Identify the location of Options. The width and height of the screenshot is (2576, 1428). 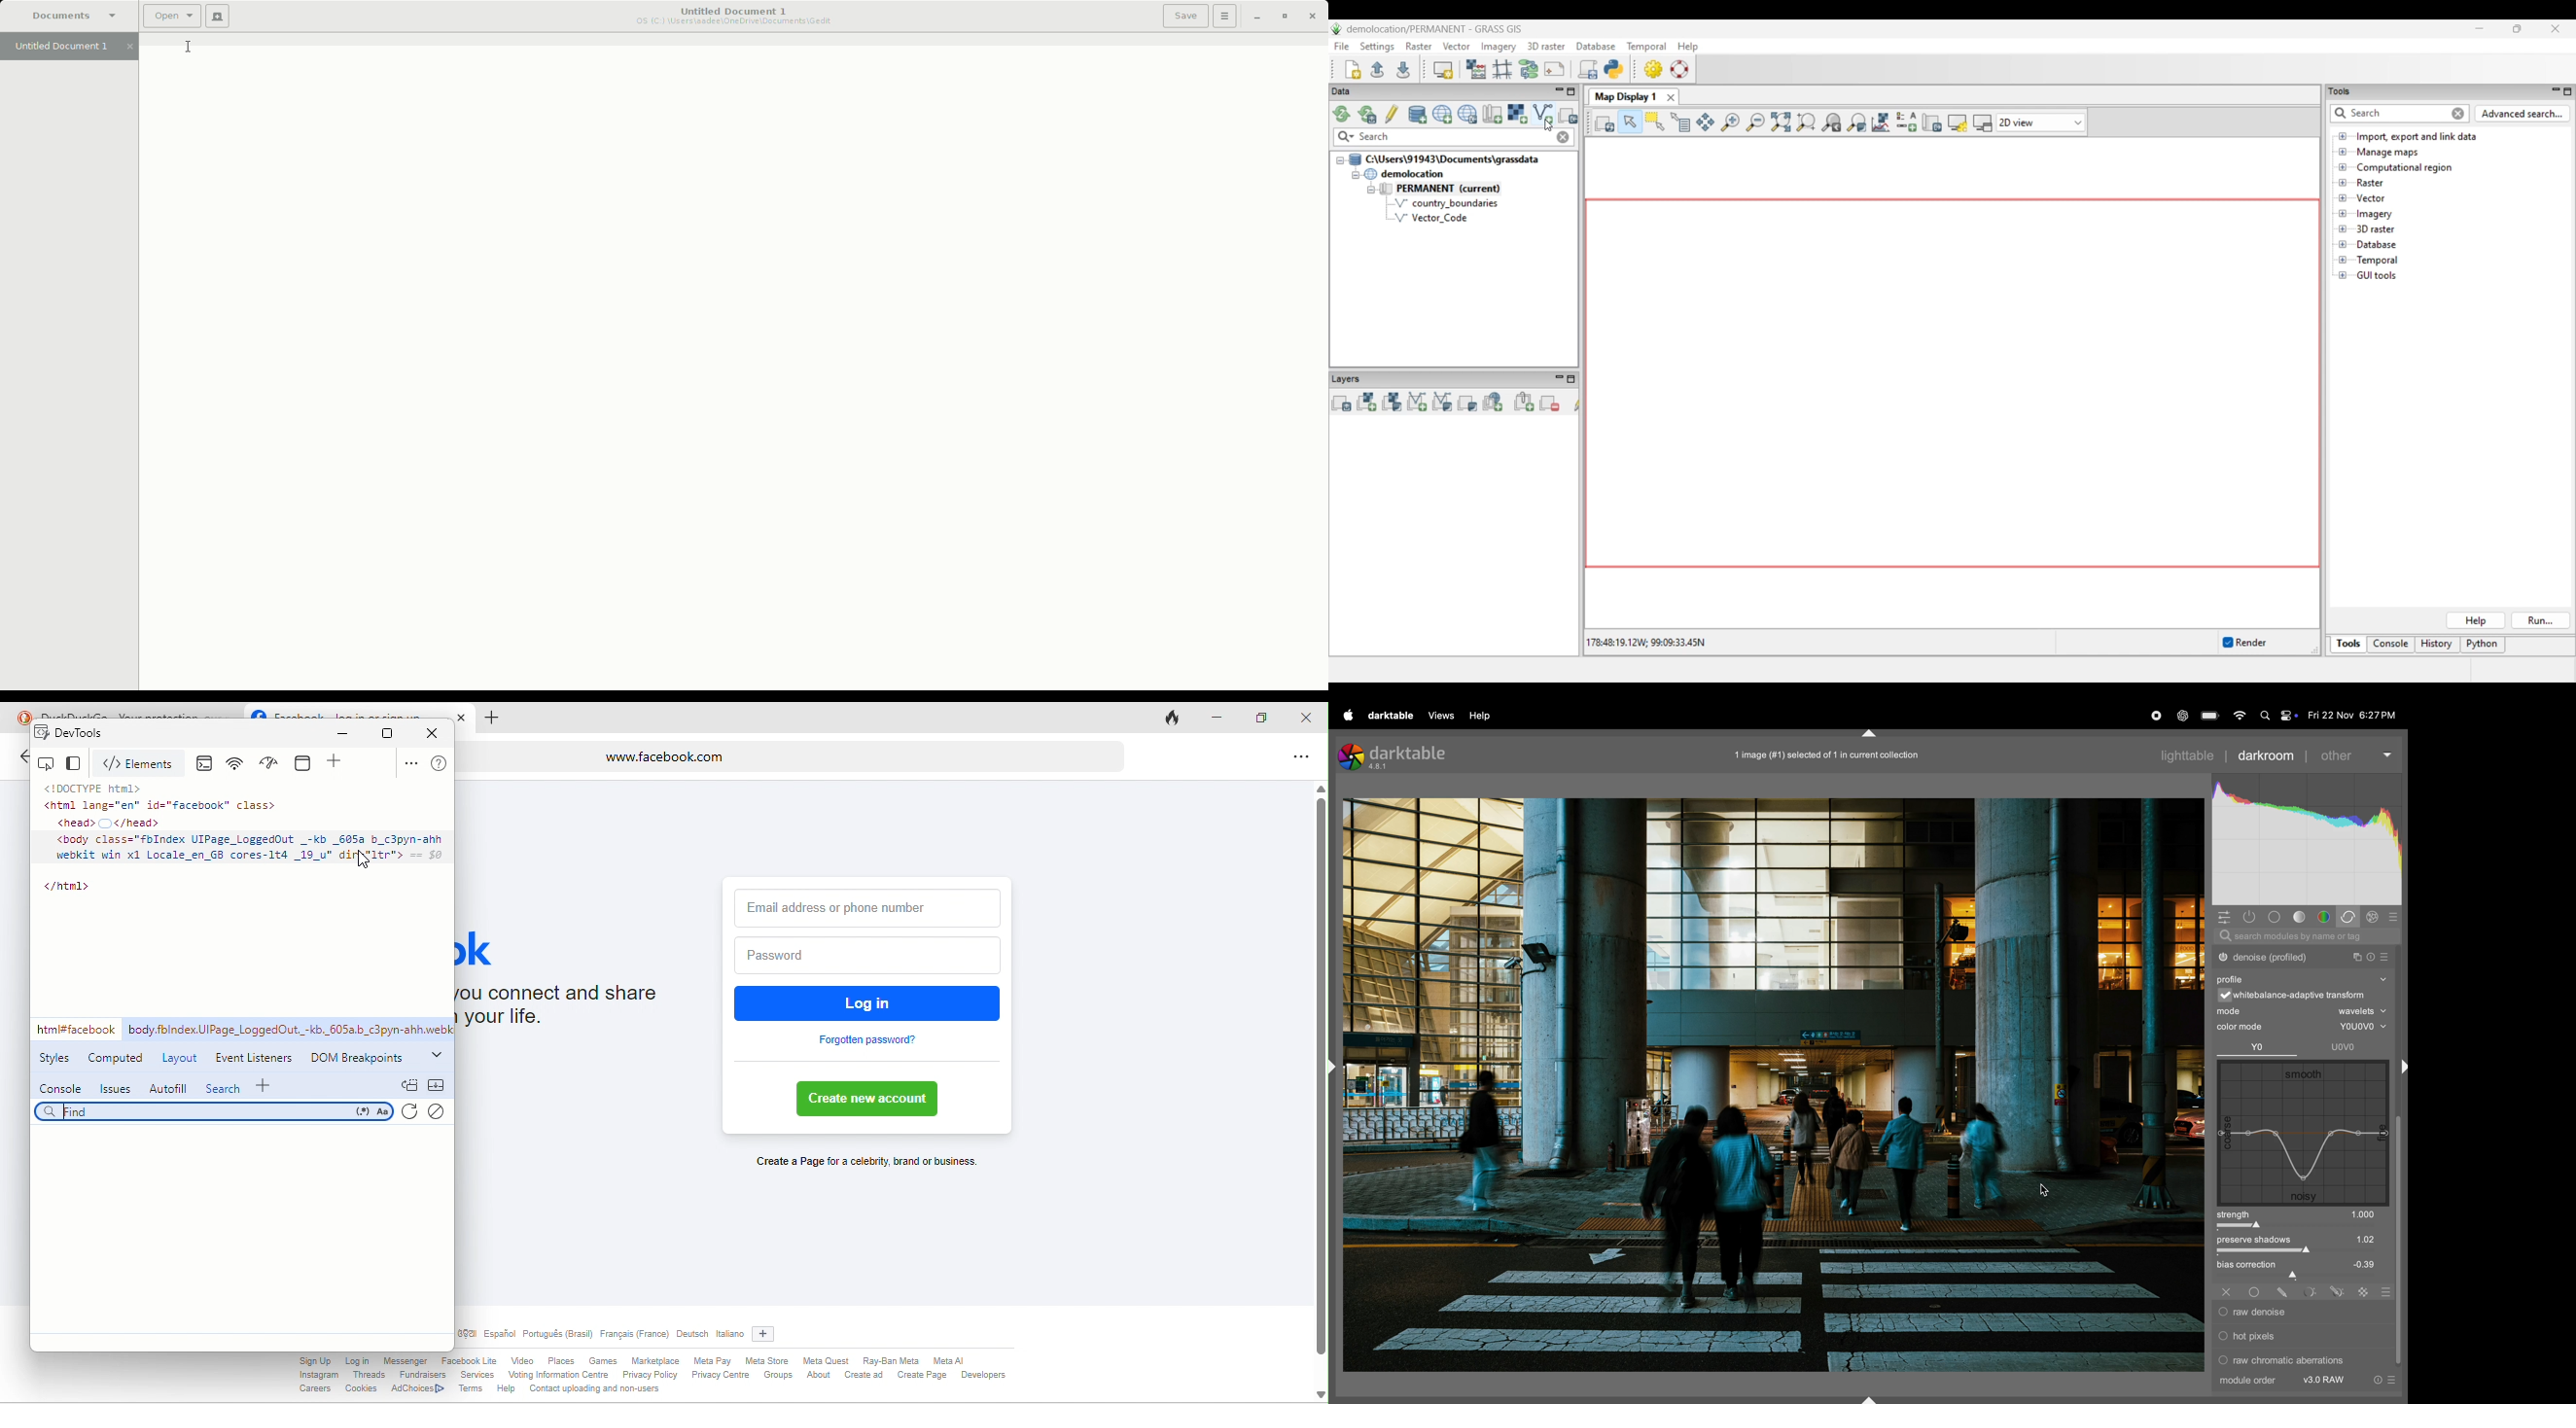
(1225, 16).